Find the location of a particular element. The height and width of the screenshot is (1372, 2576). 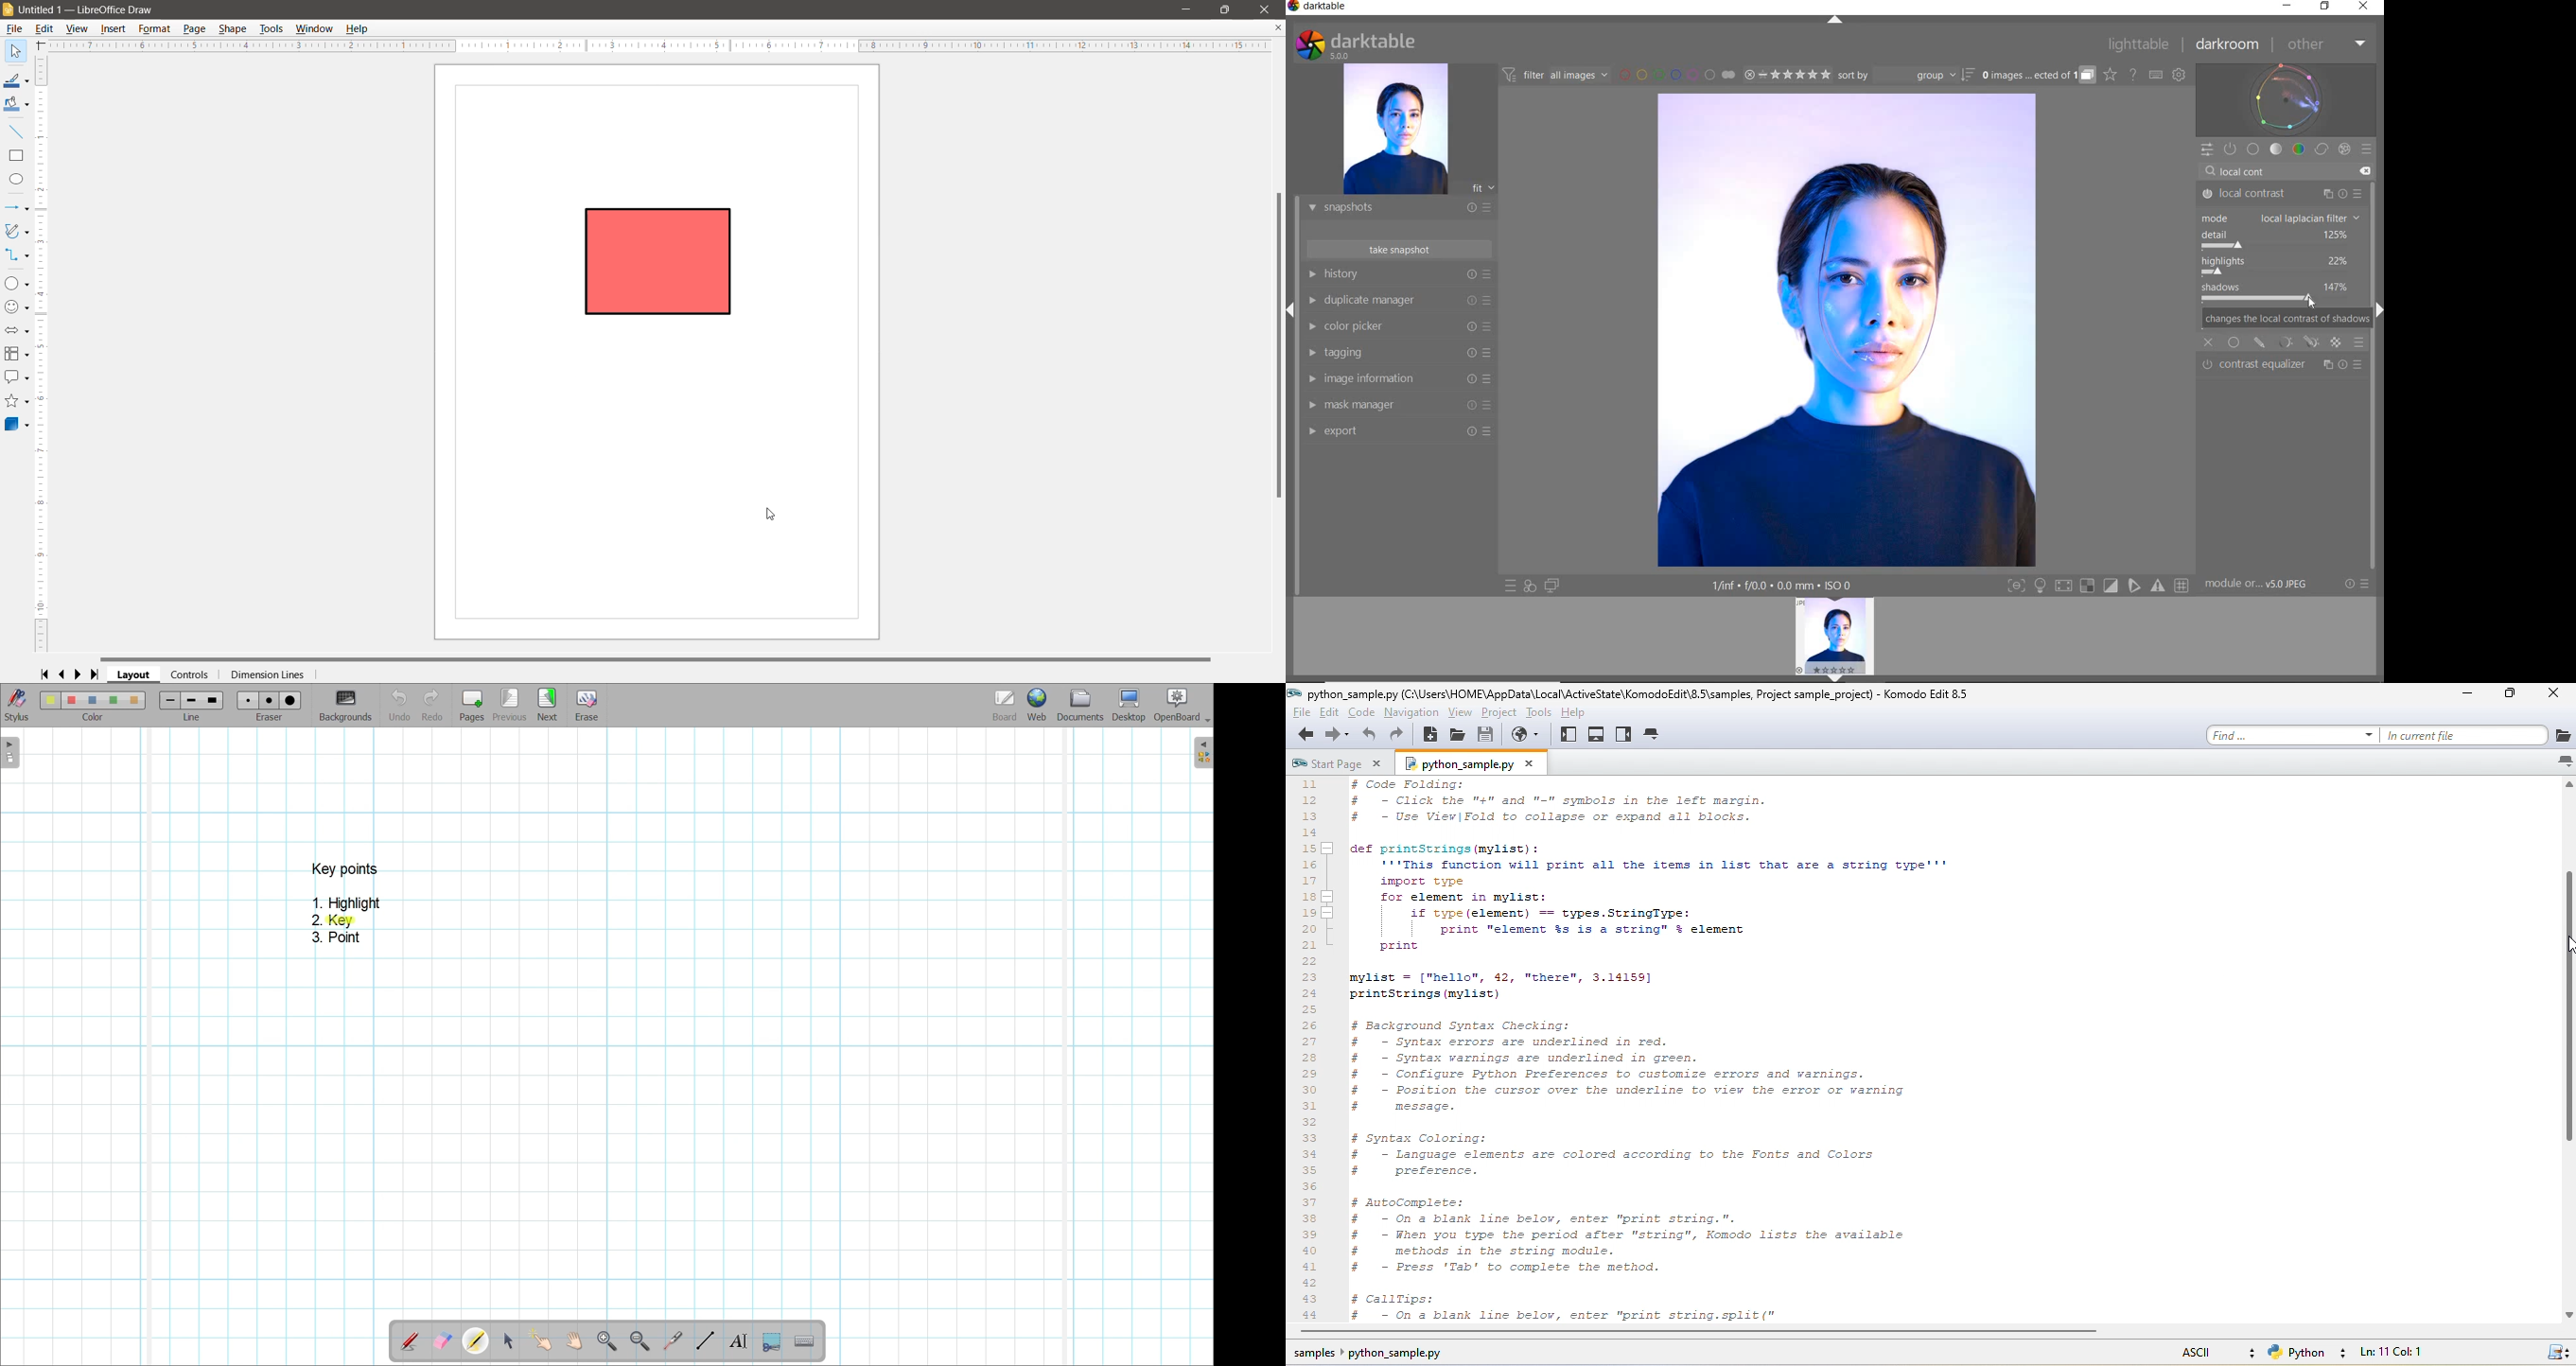

View is located at coordinates (78, 29).